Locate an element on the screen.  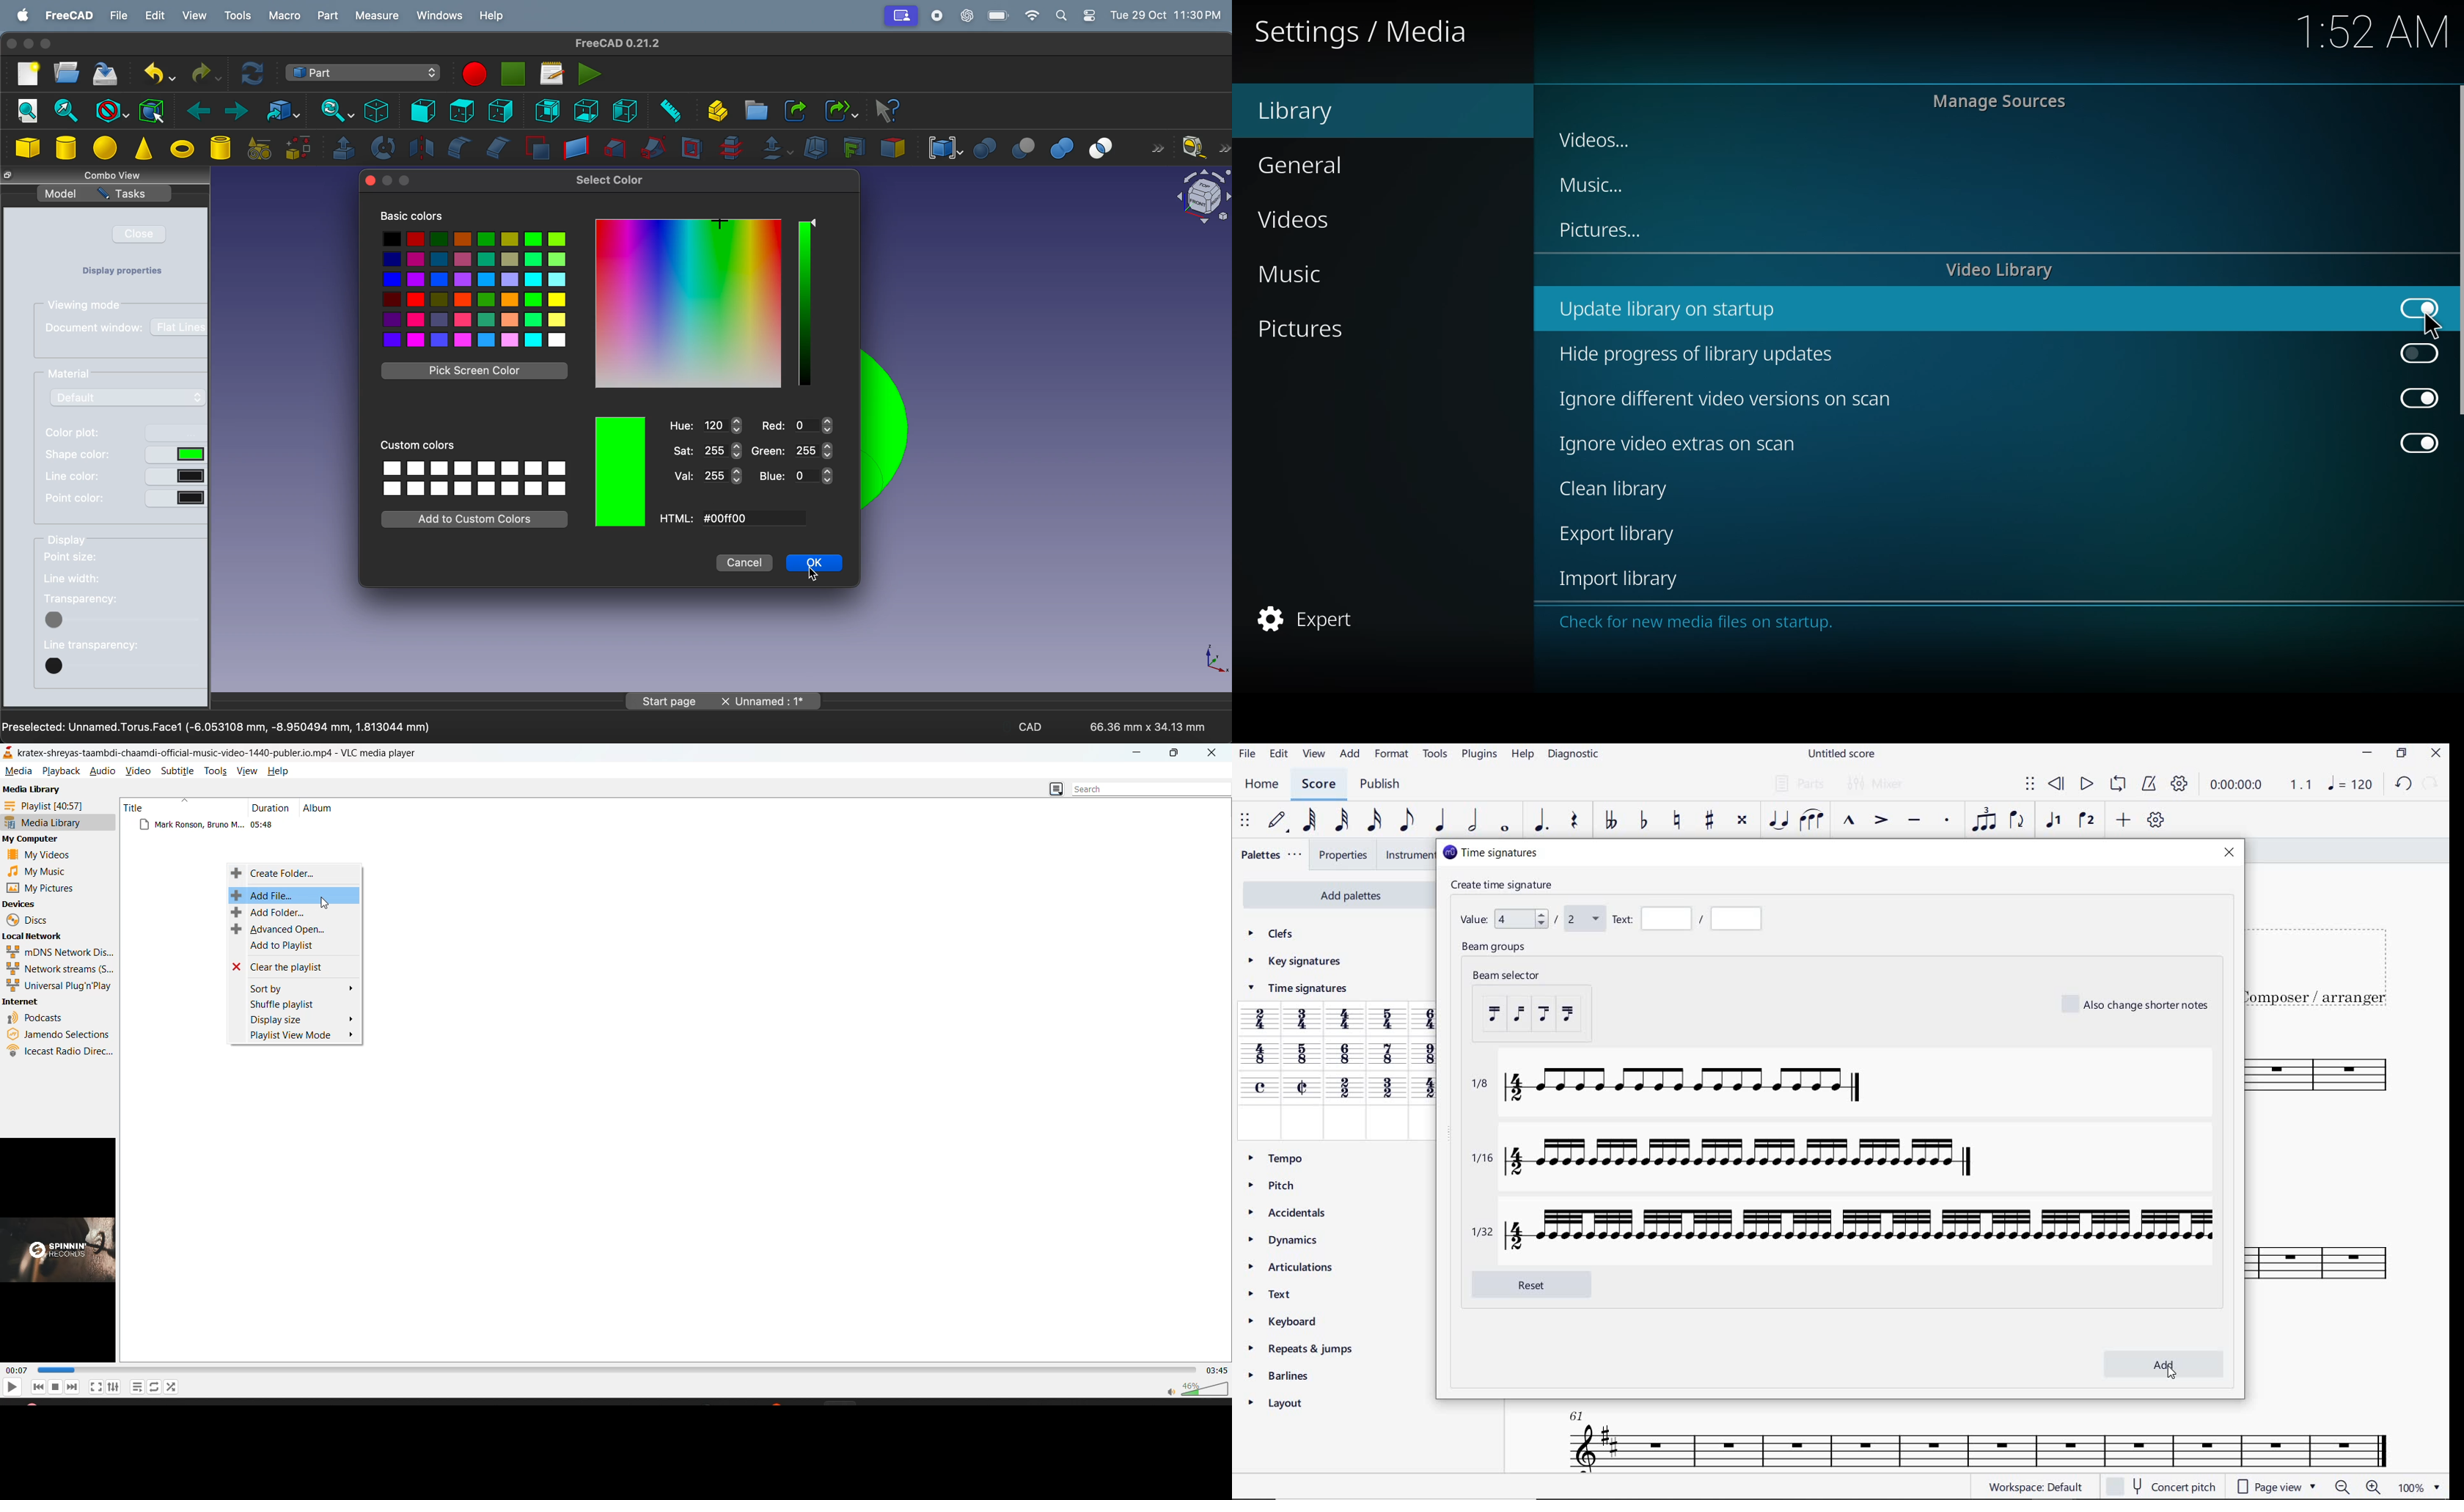
compound tools is located at coordinates (942, 147).